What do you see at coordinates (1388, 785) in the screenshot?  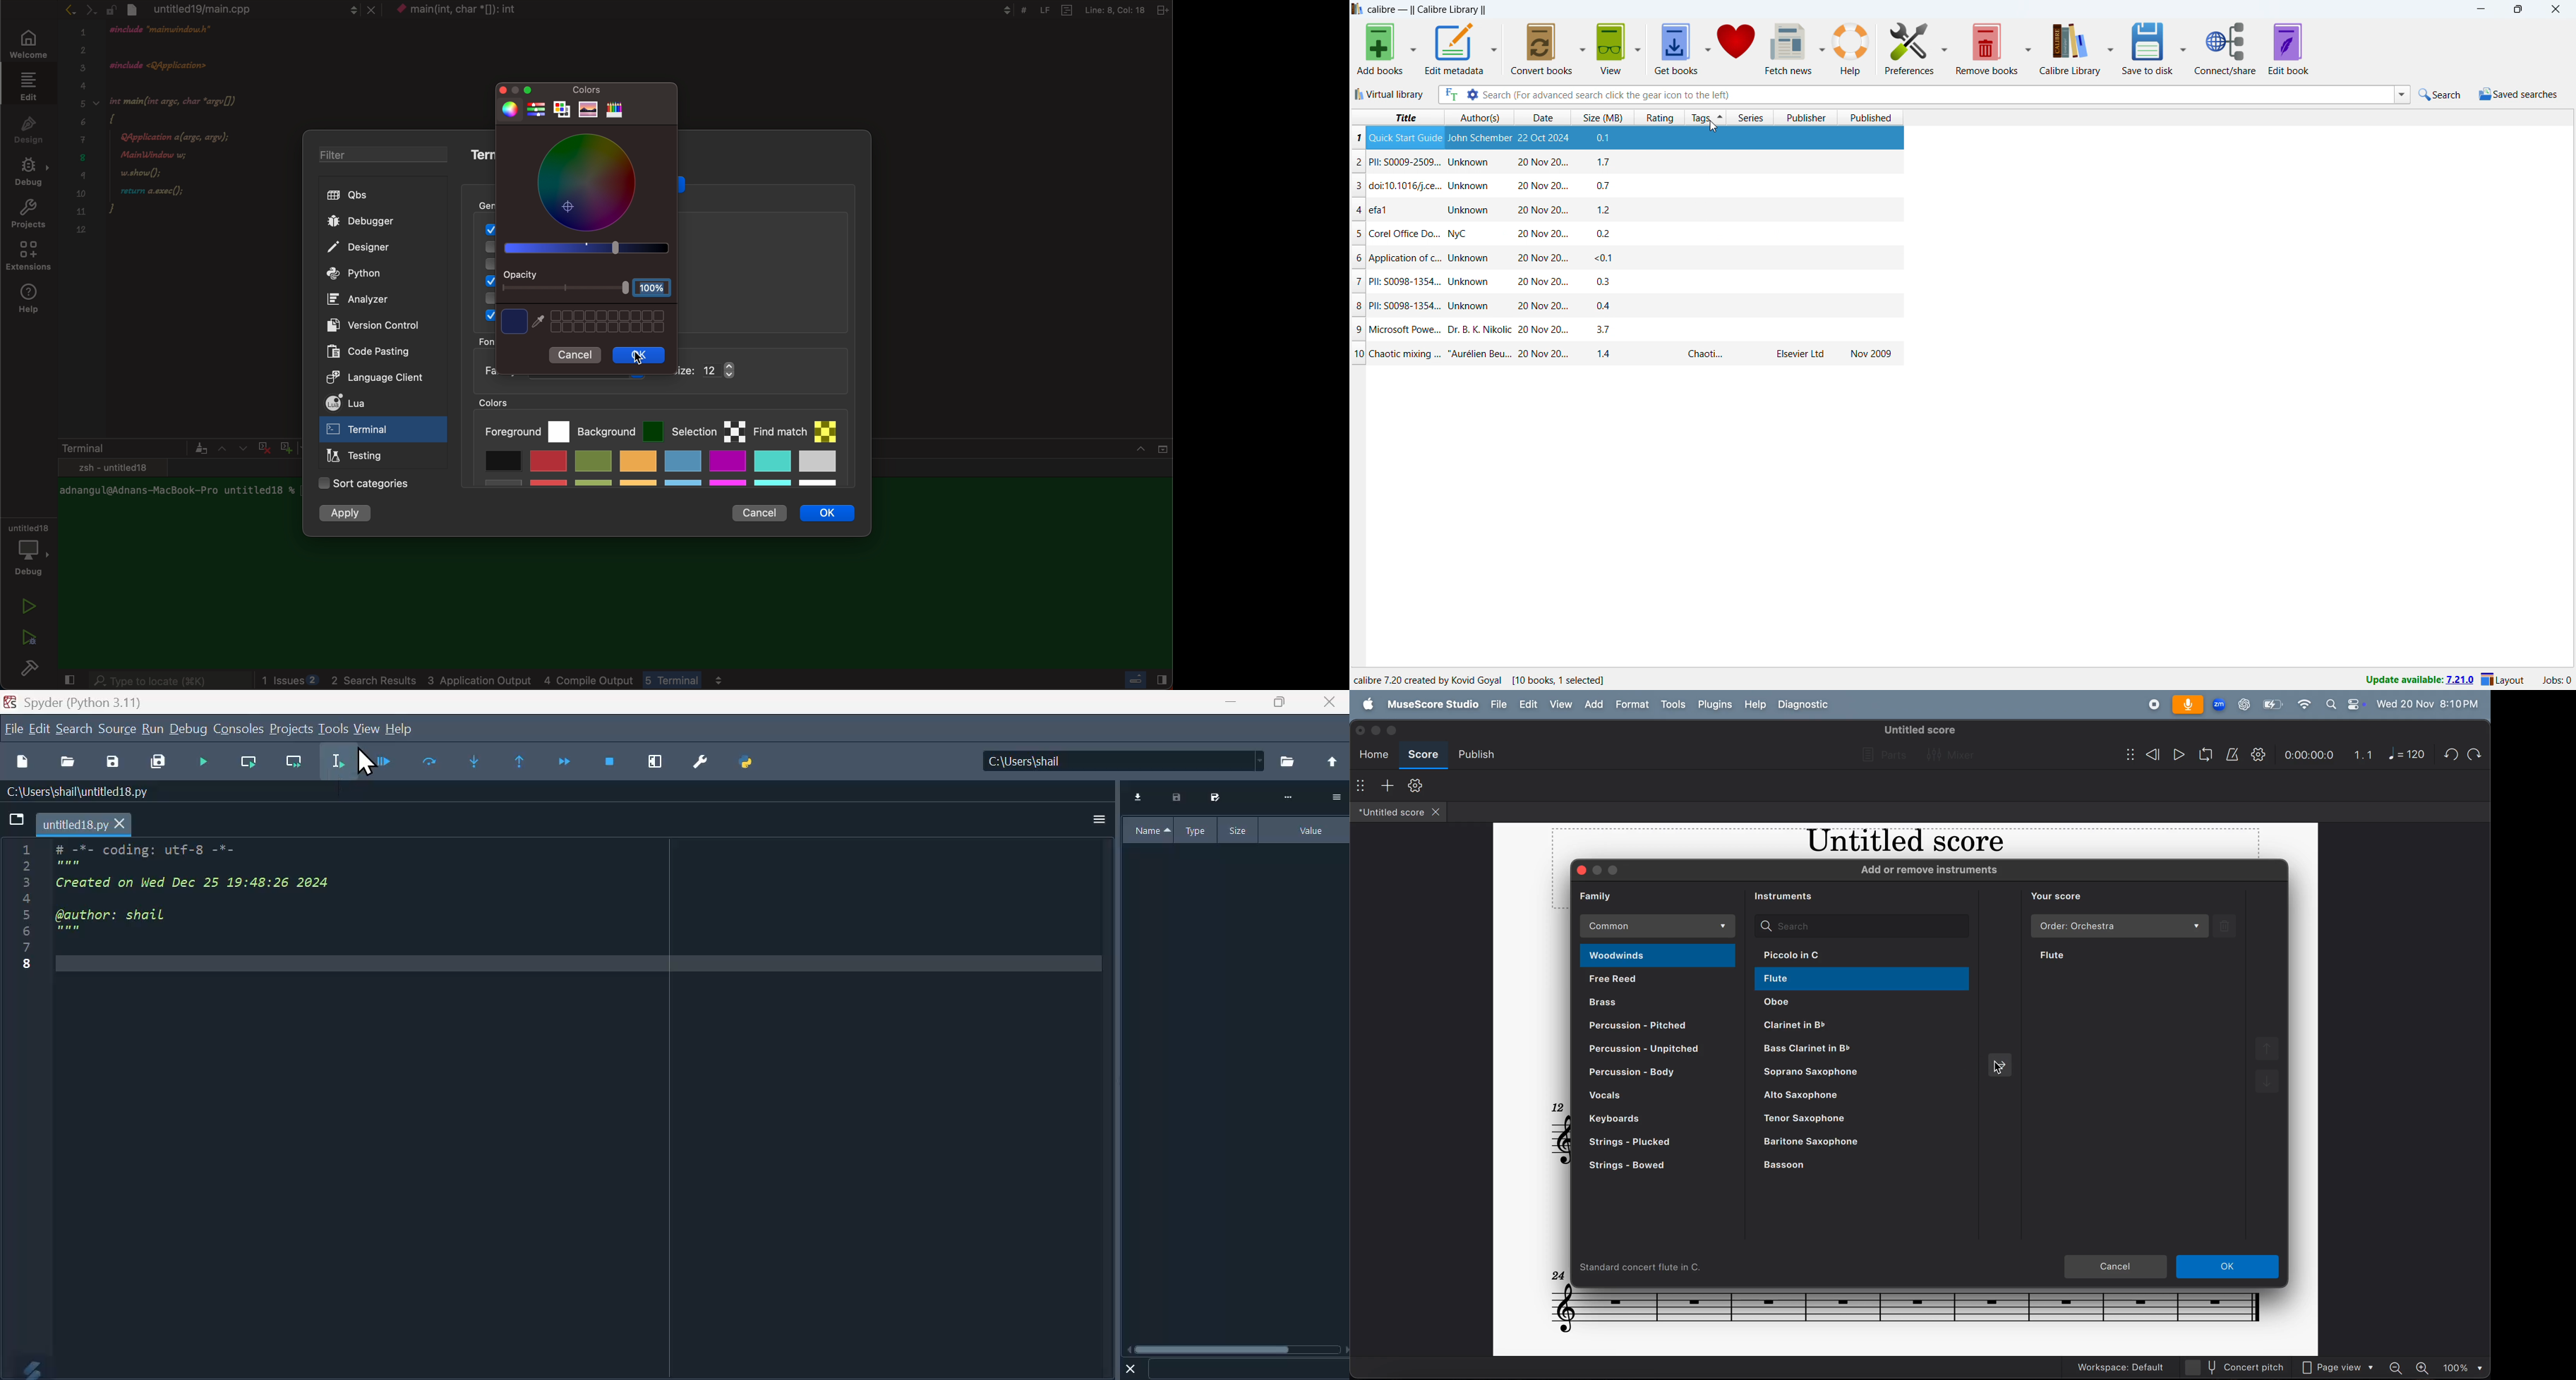 I see `add` at bounding box center [1388, 785].